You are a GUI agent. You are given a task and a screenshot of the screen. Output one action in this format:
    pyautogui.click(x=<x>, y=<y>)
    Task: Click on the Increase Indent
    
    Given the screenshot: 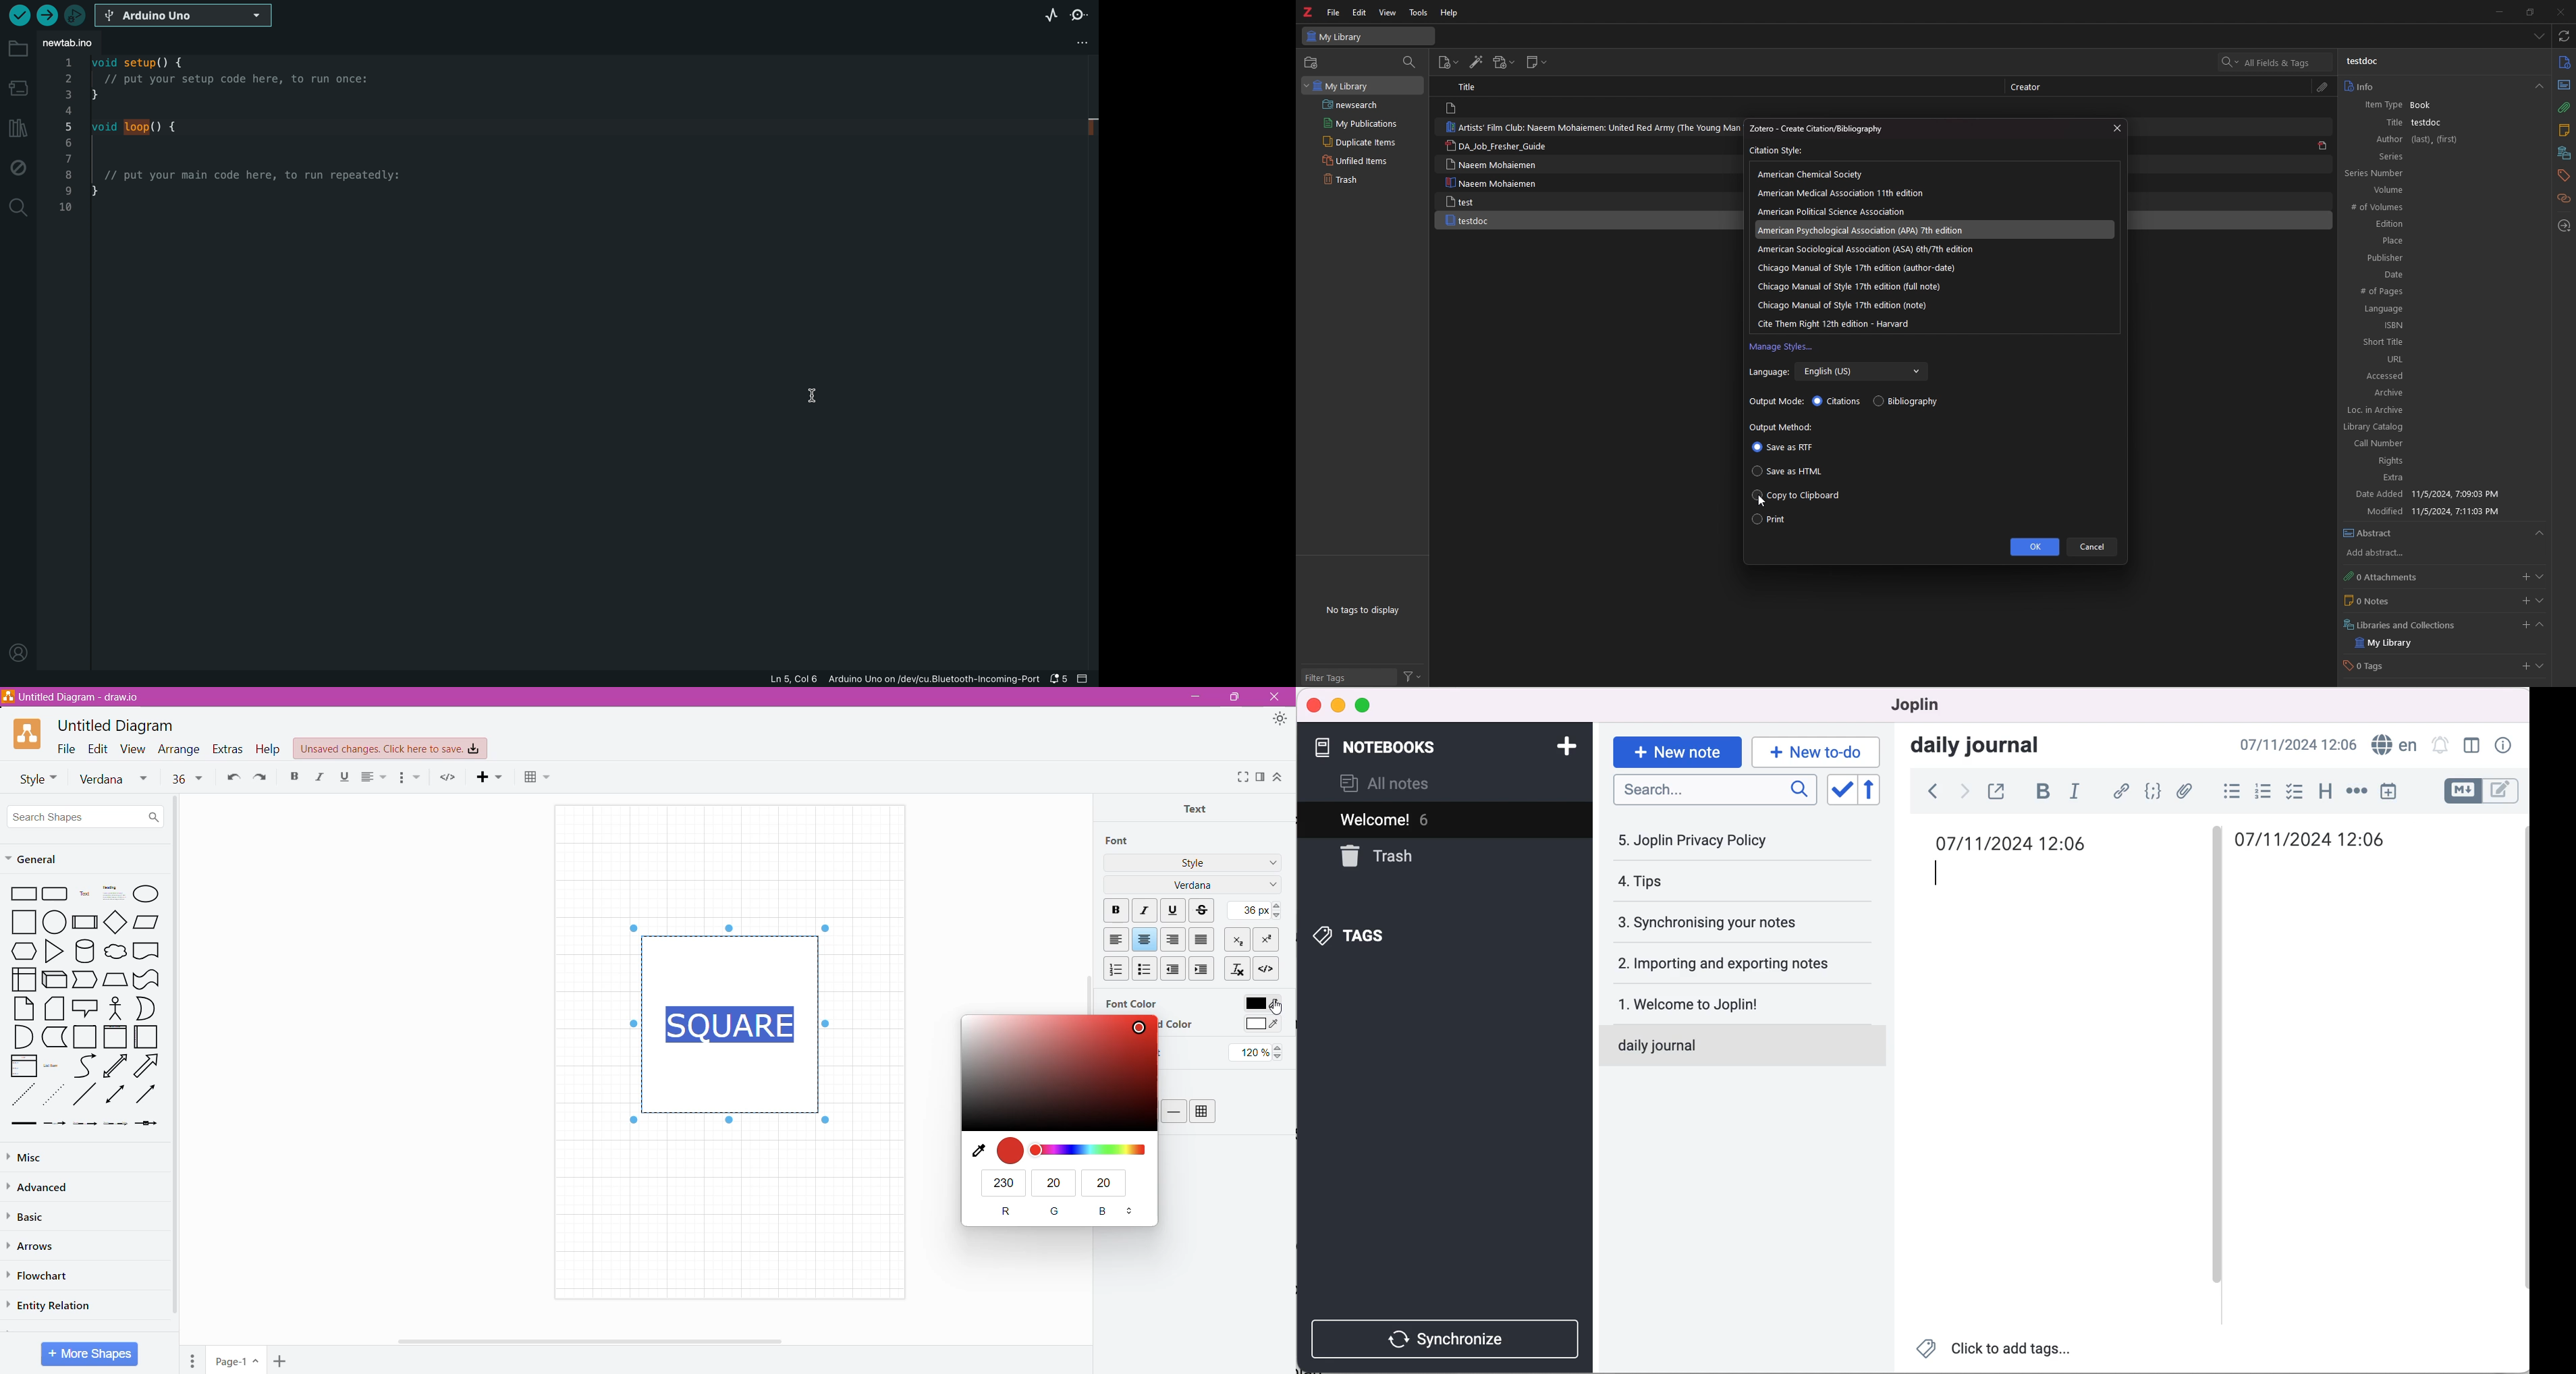 What is the action you would take?
    pyautogui.click(x=1203, y=968)
    